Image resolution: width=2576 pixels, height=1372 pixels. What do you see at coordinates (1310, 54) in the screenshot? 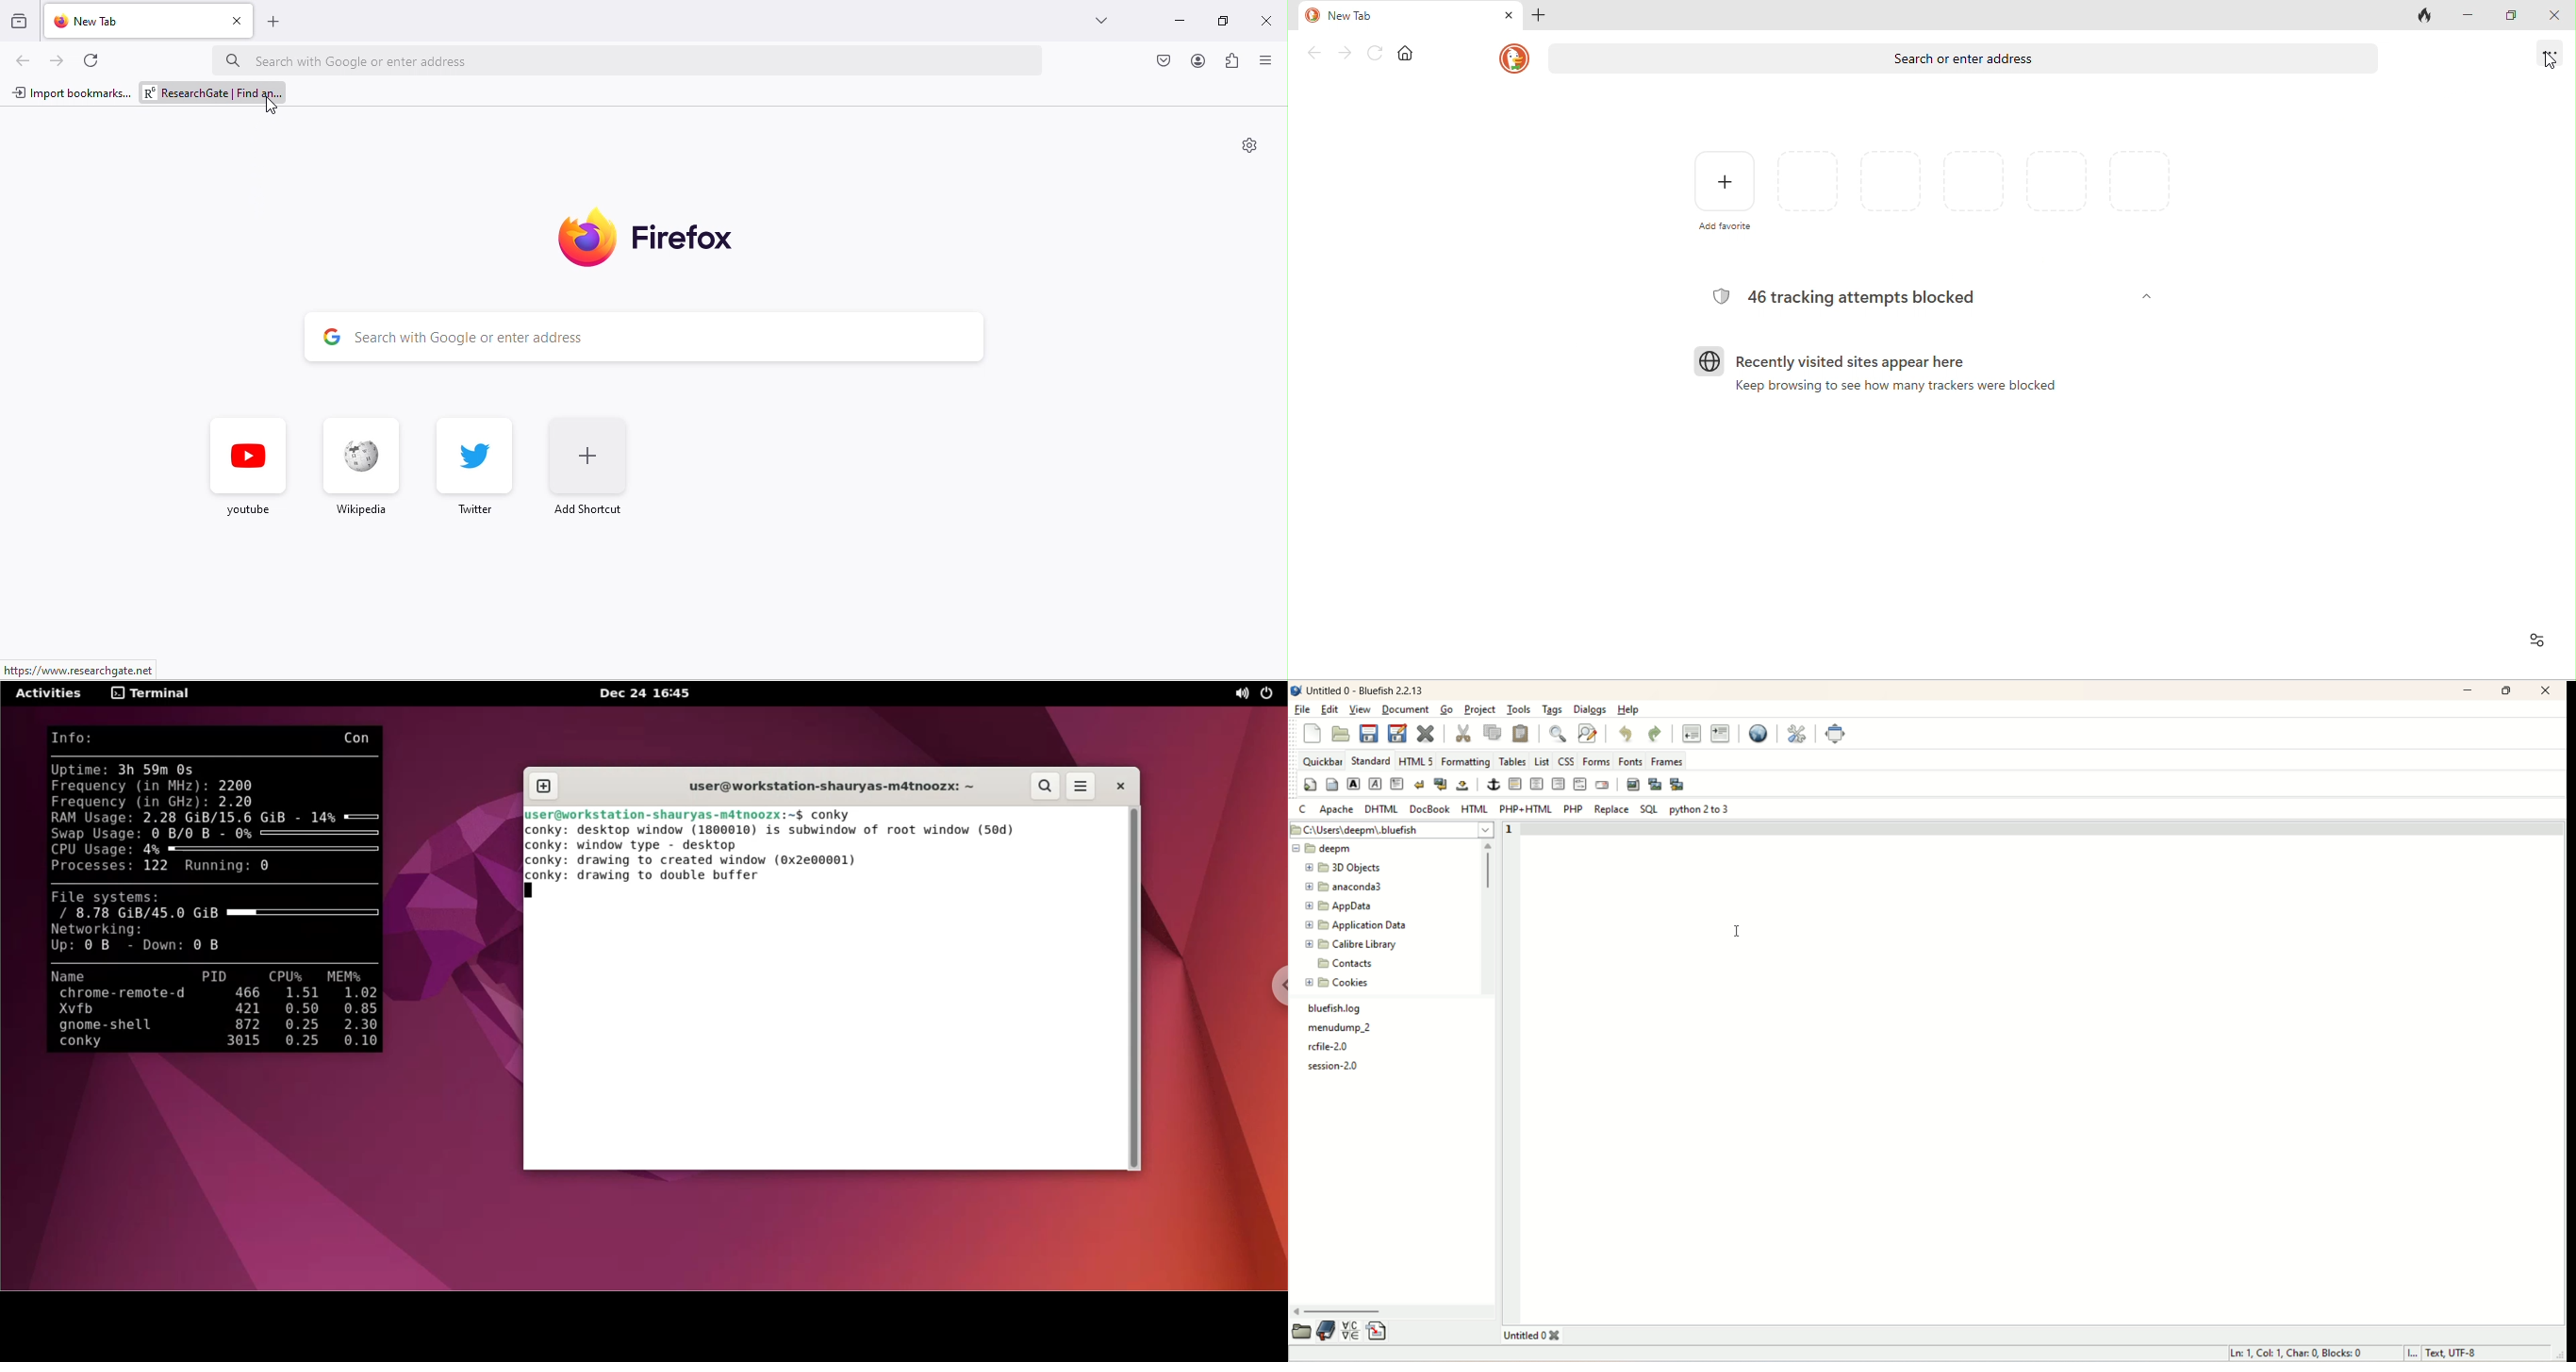
I see `back` at bounding box center [1310, 54].